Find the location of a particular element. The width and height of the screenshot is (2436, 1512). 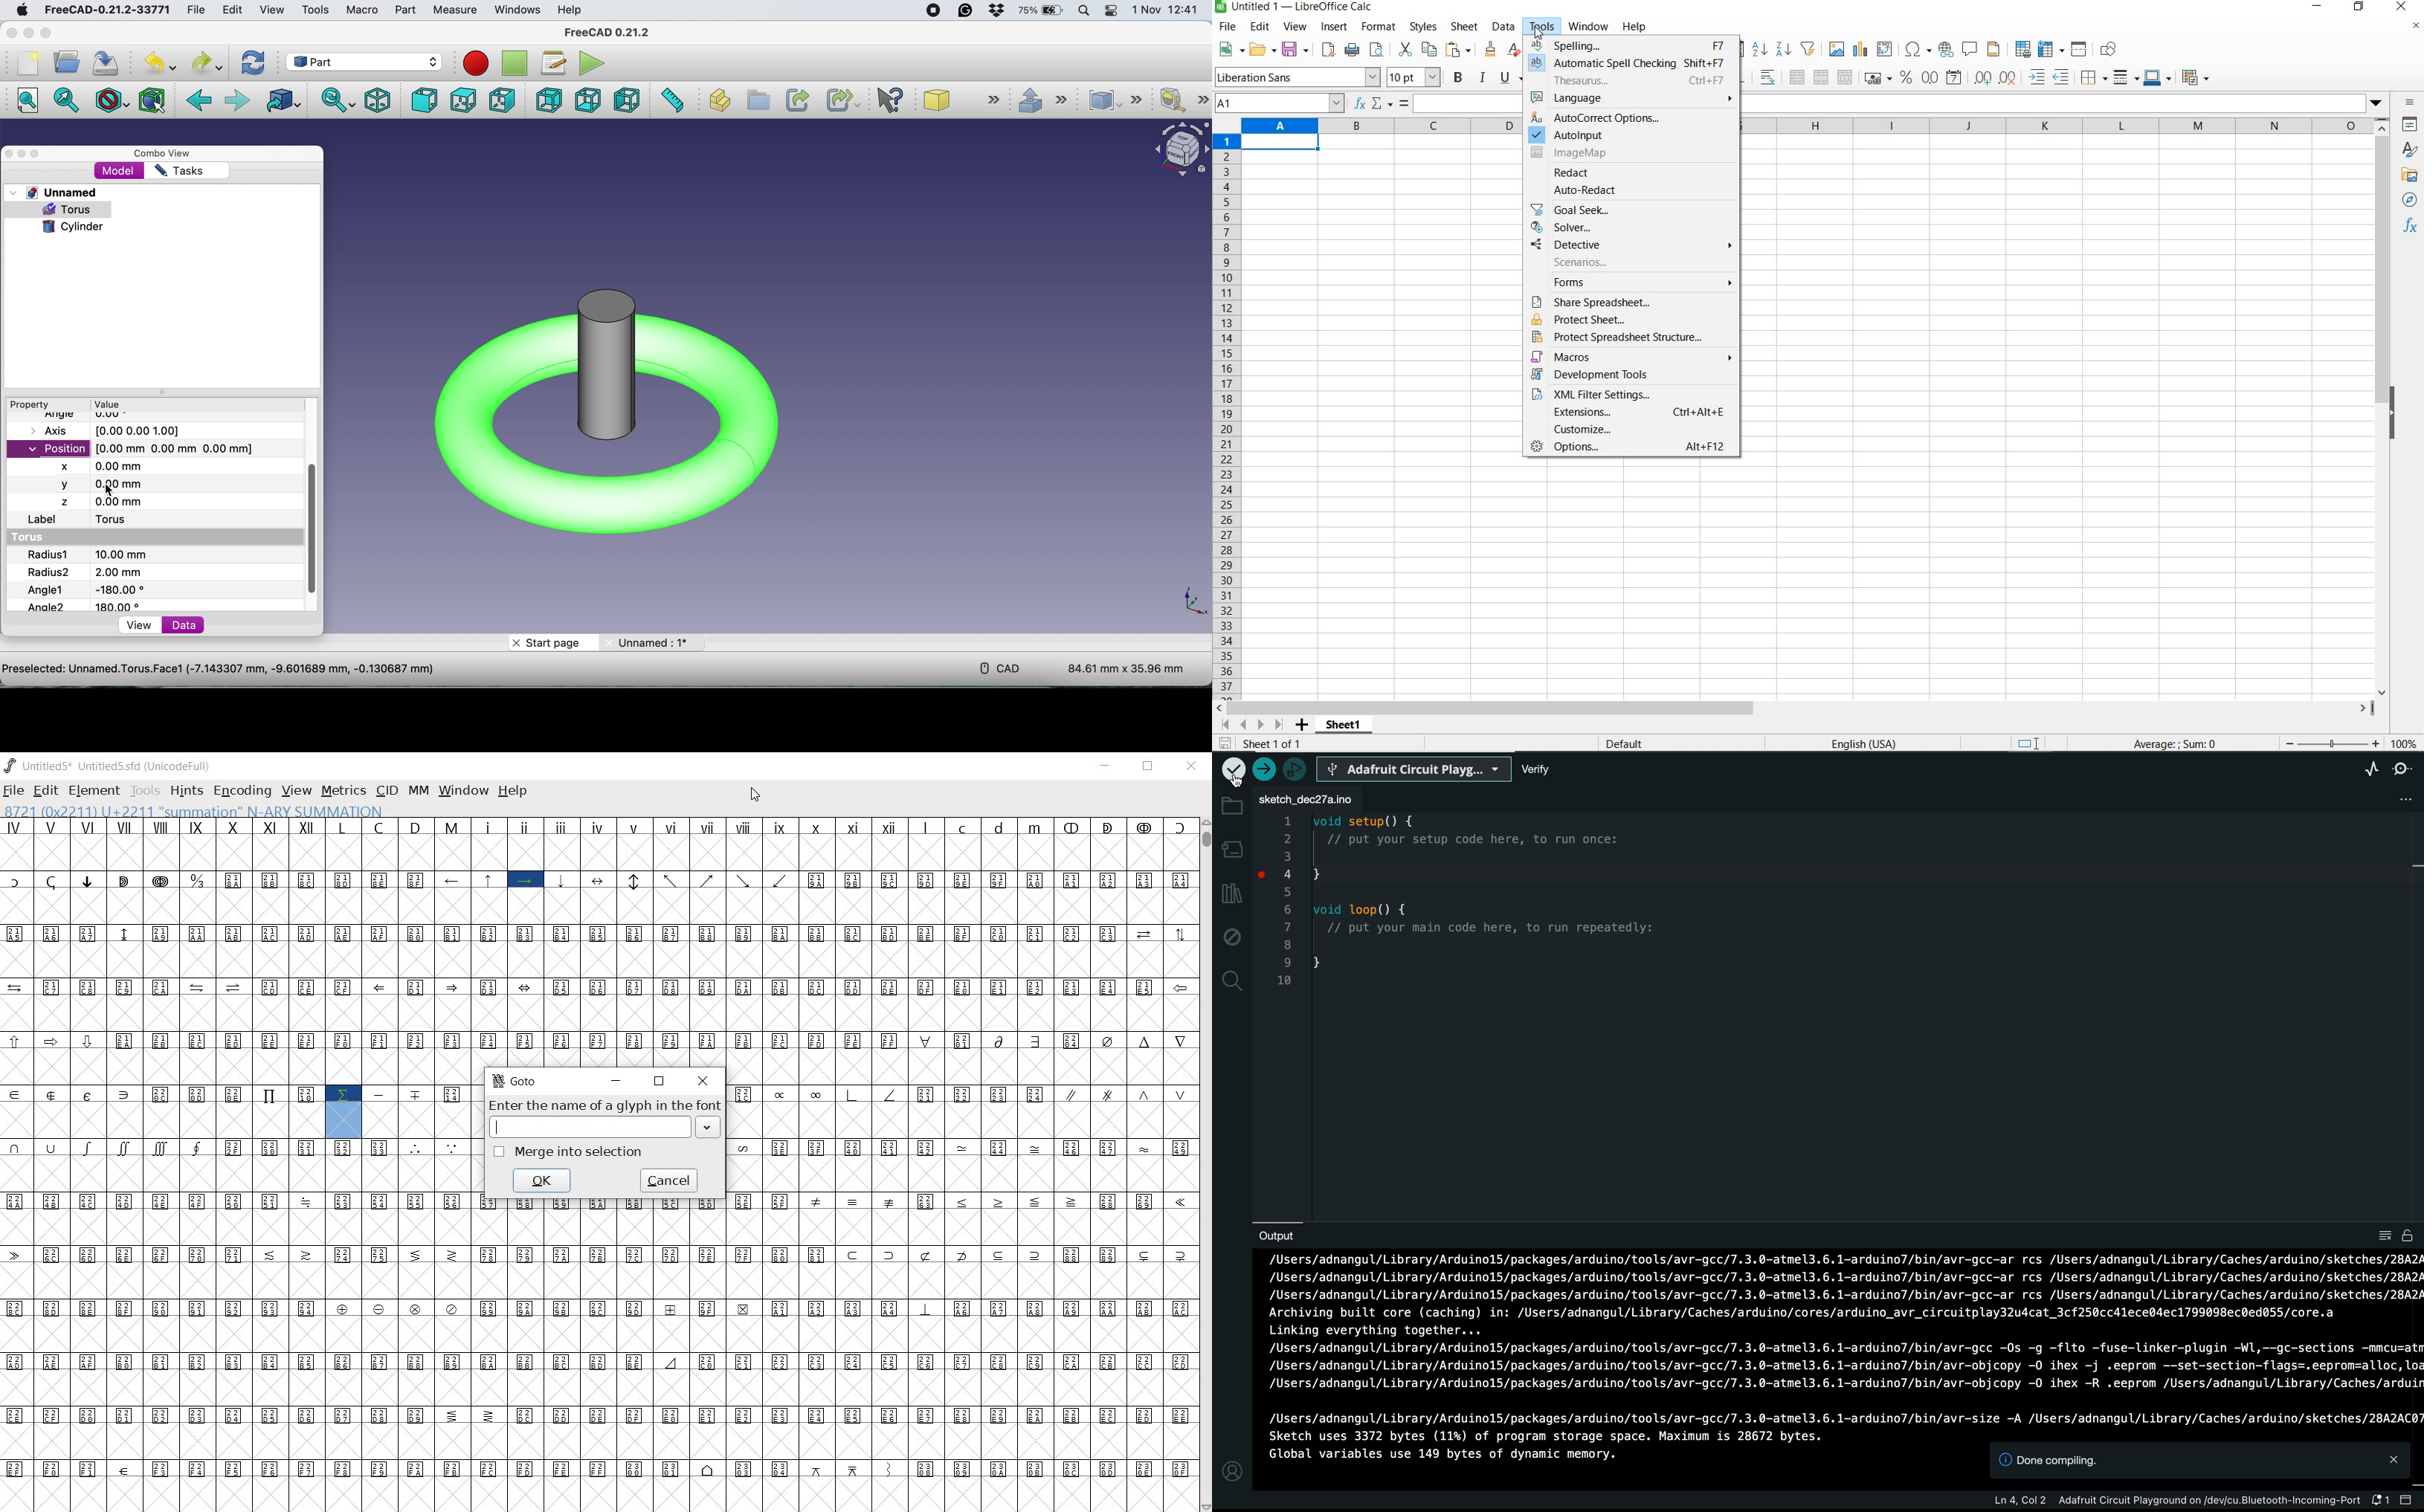

macro is located at coordinates (360, 10).